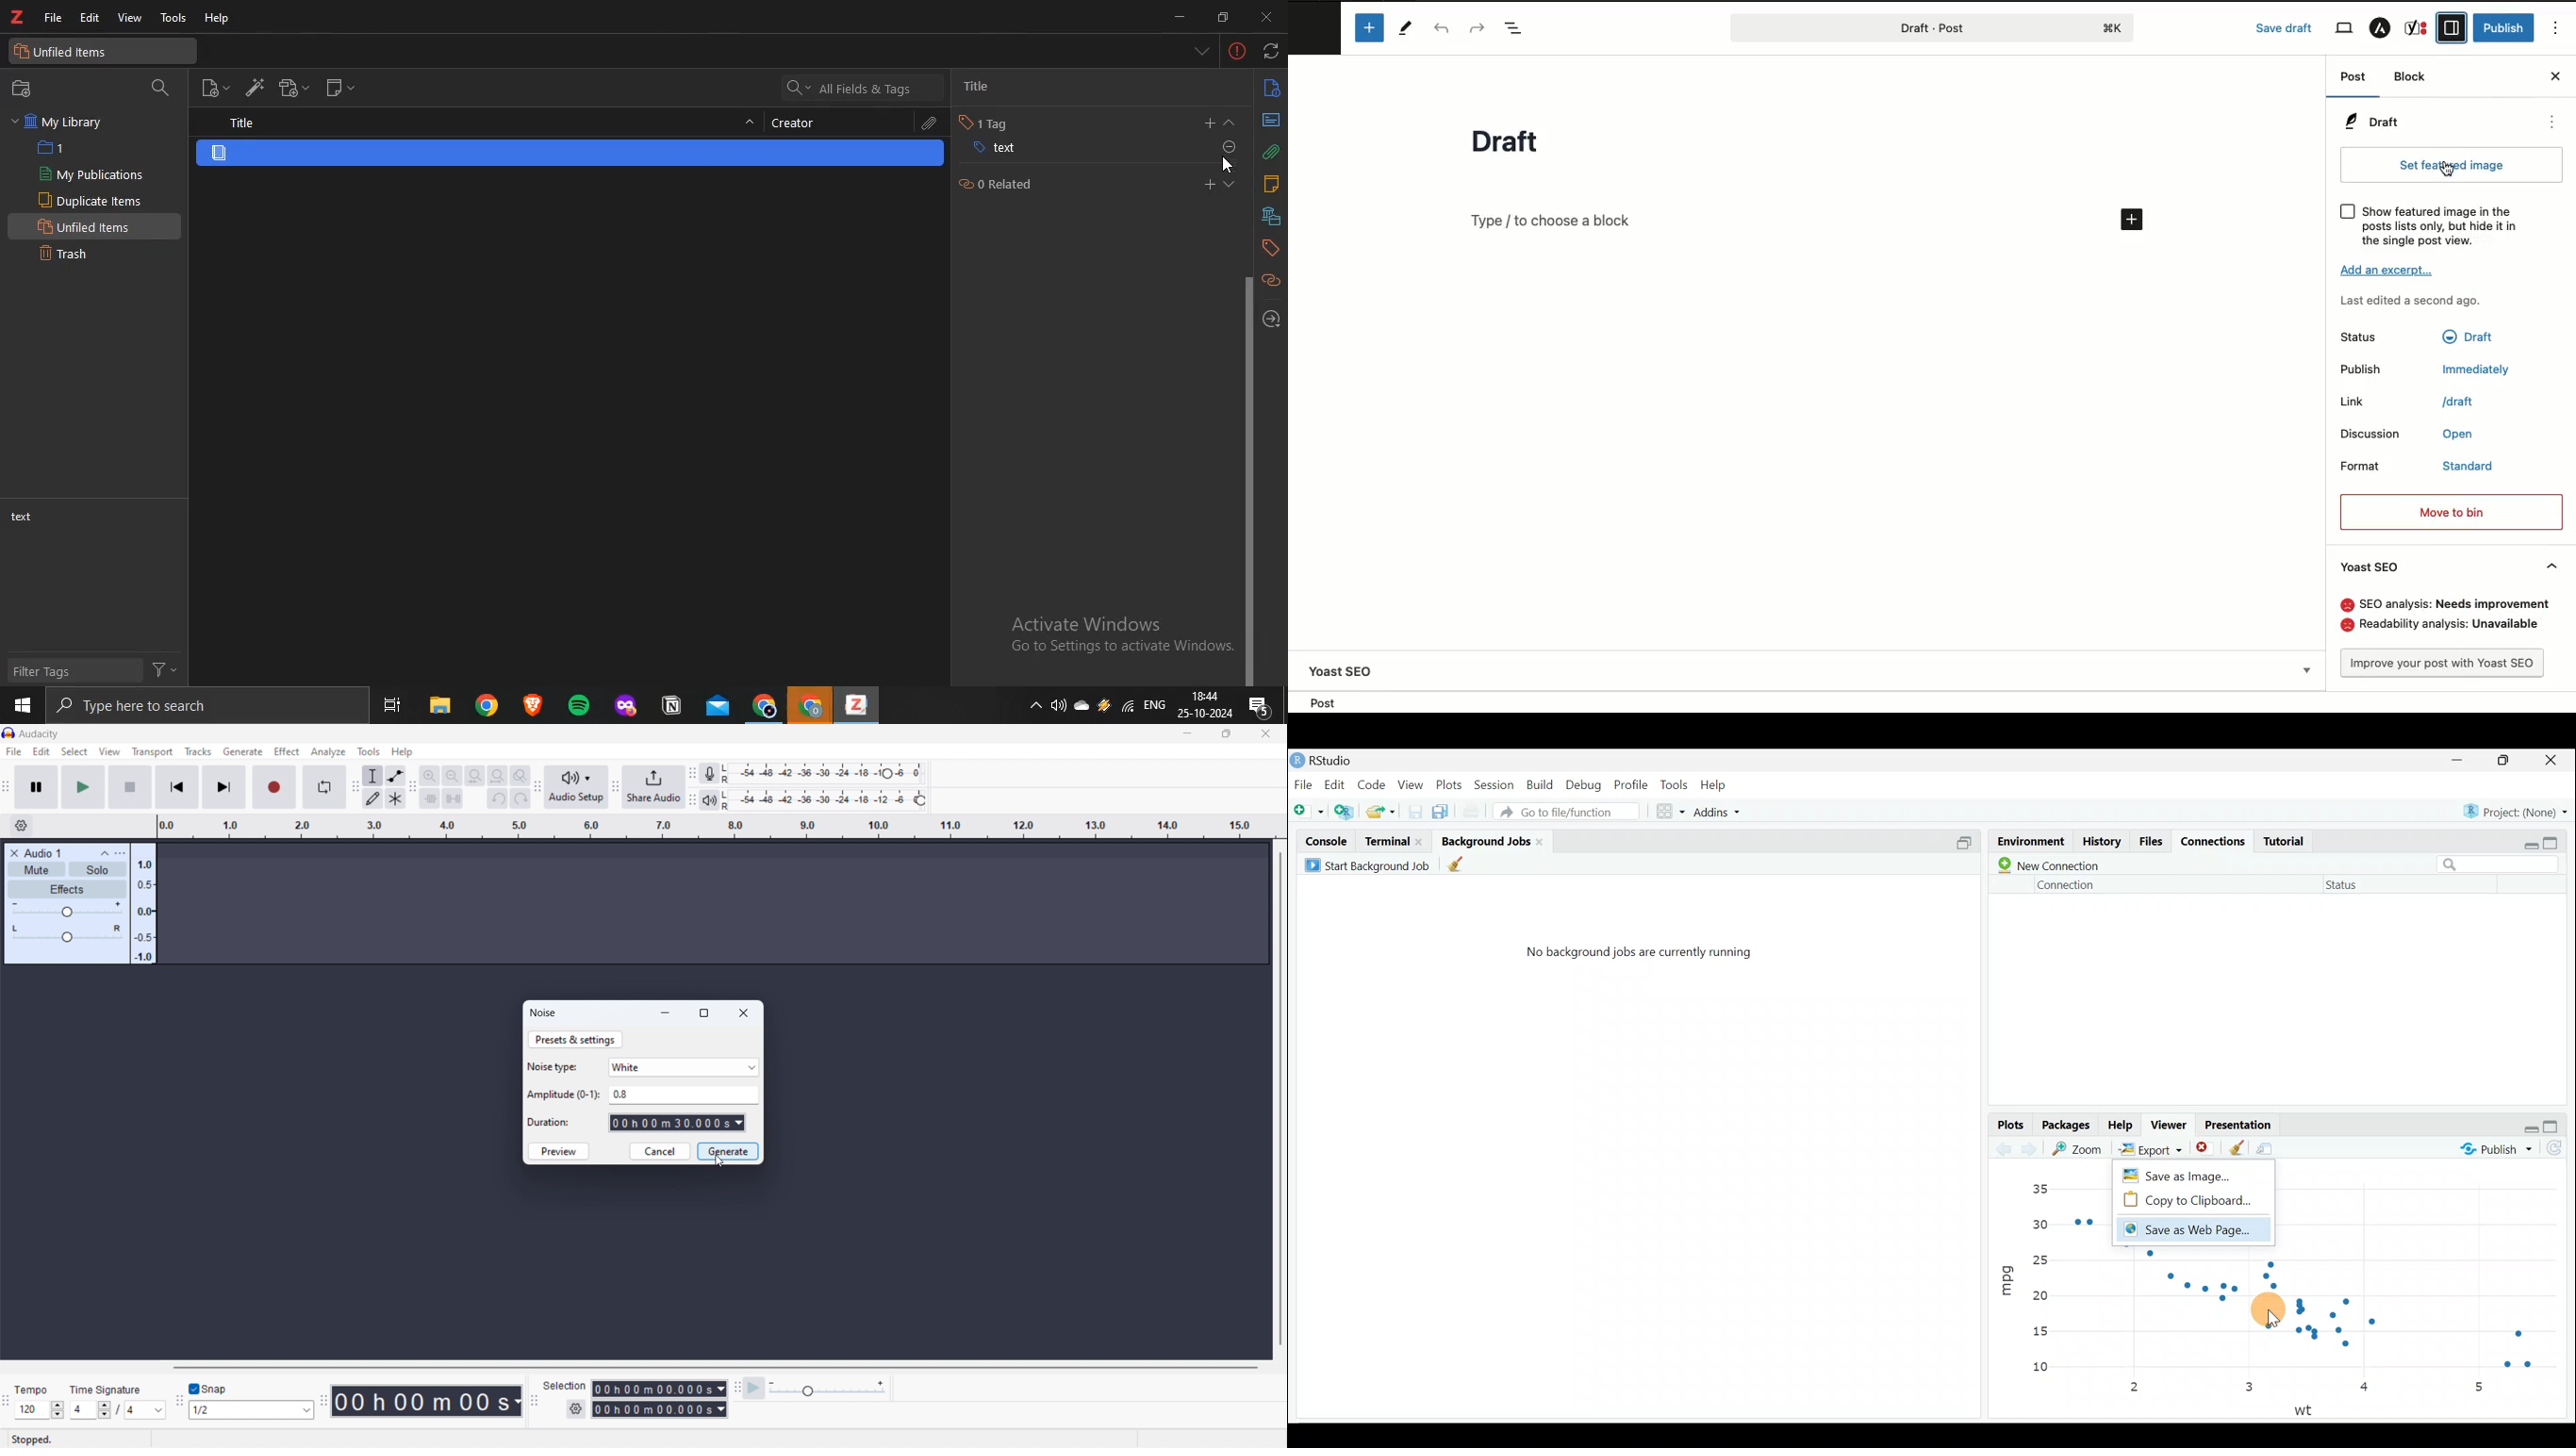  I want to click on play, so click(83, 787).